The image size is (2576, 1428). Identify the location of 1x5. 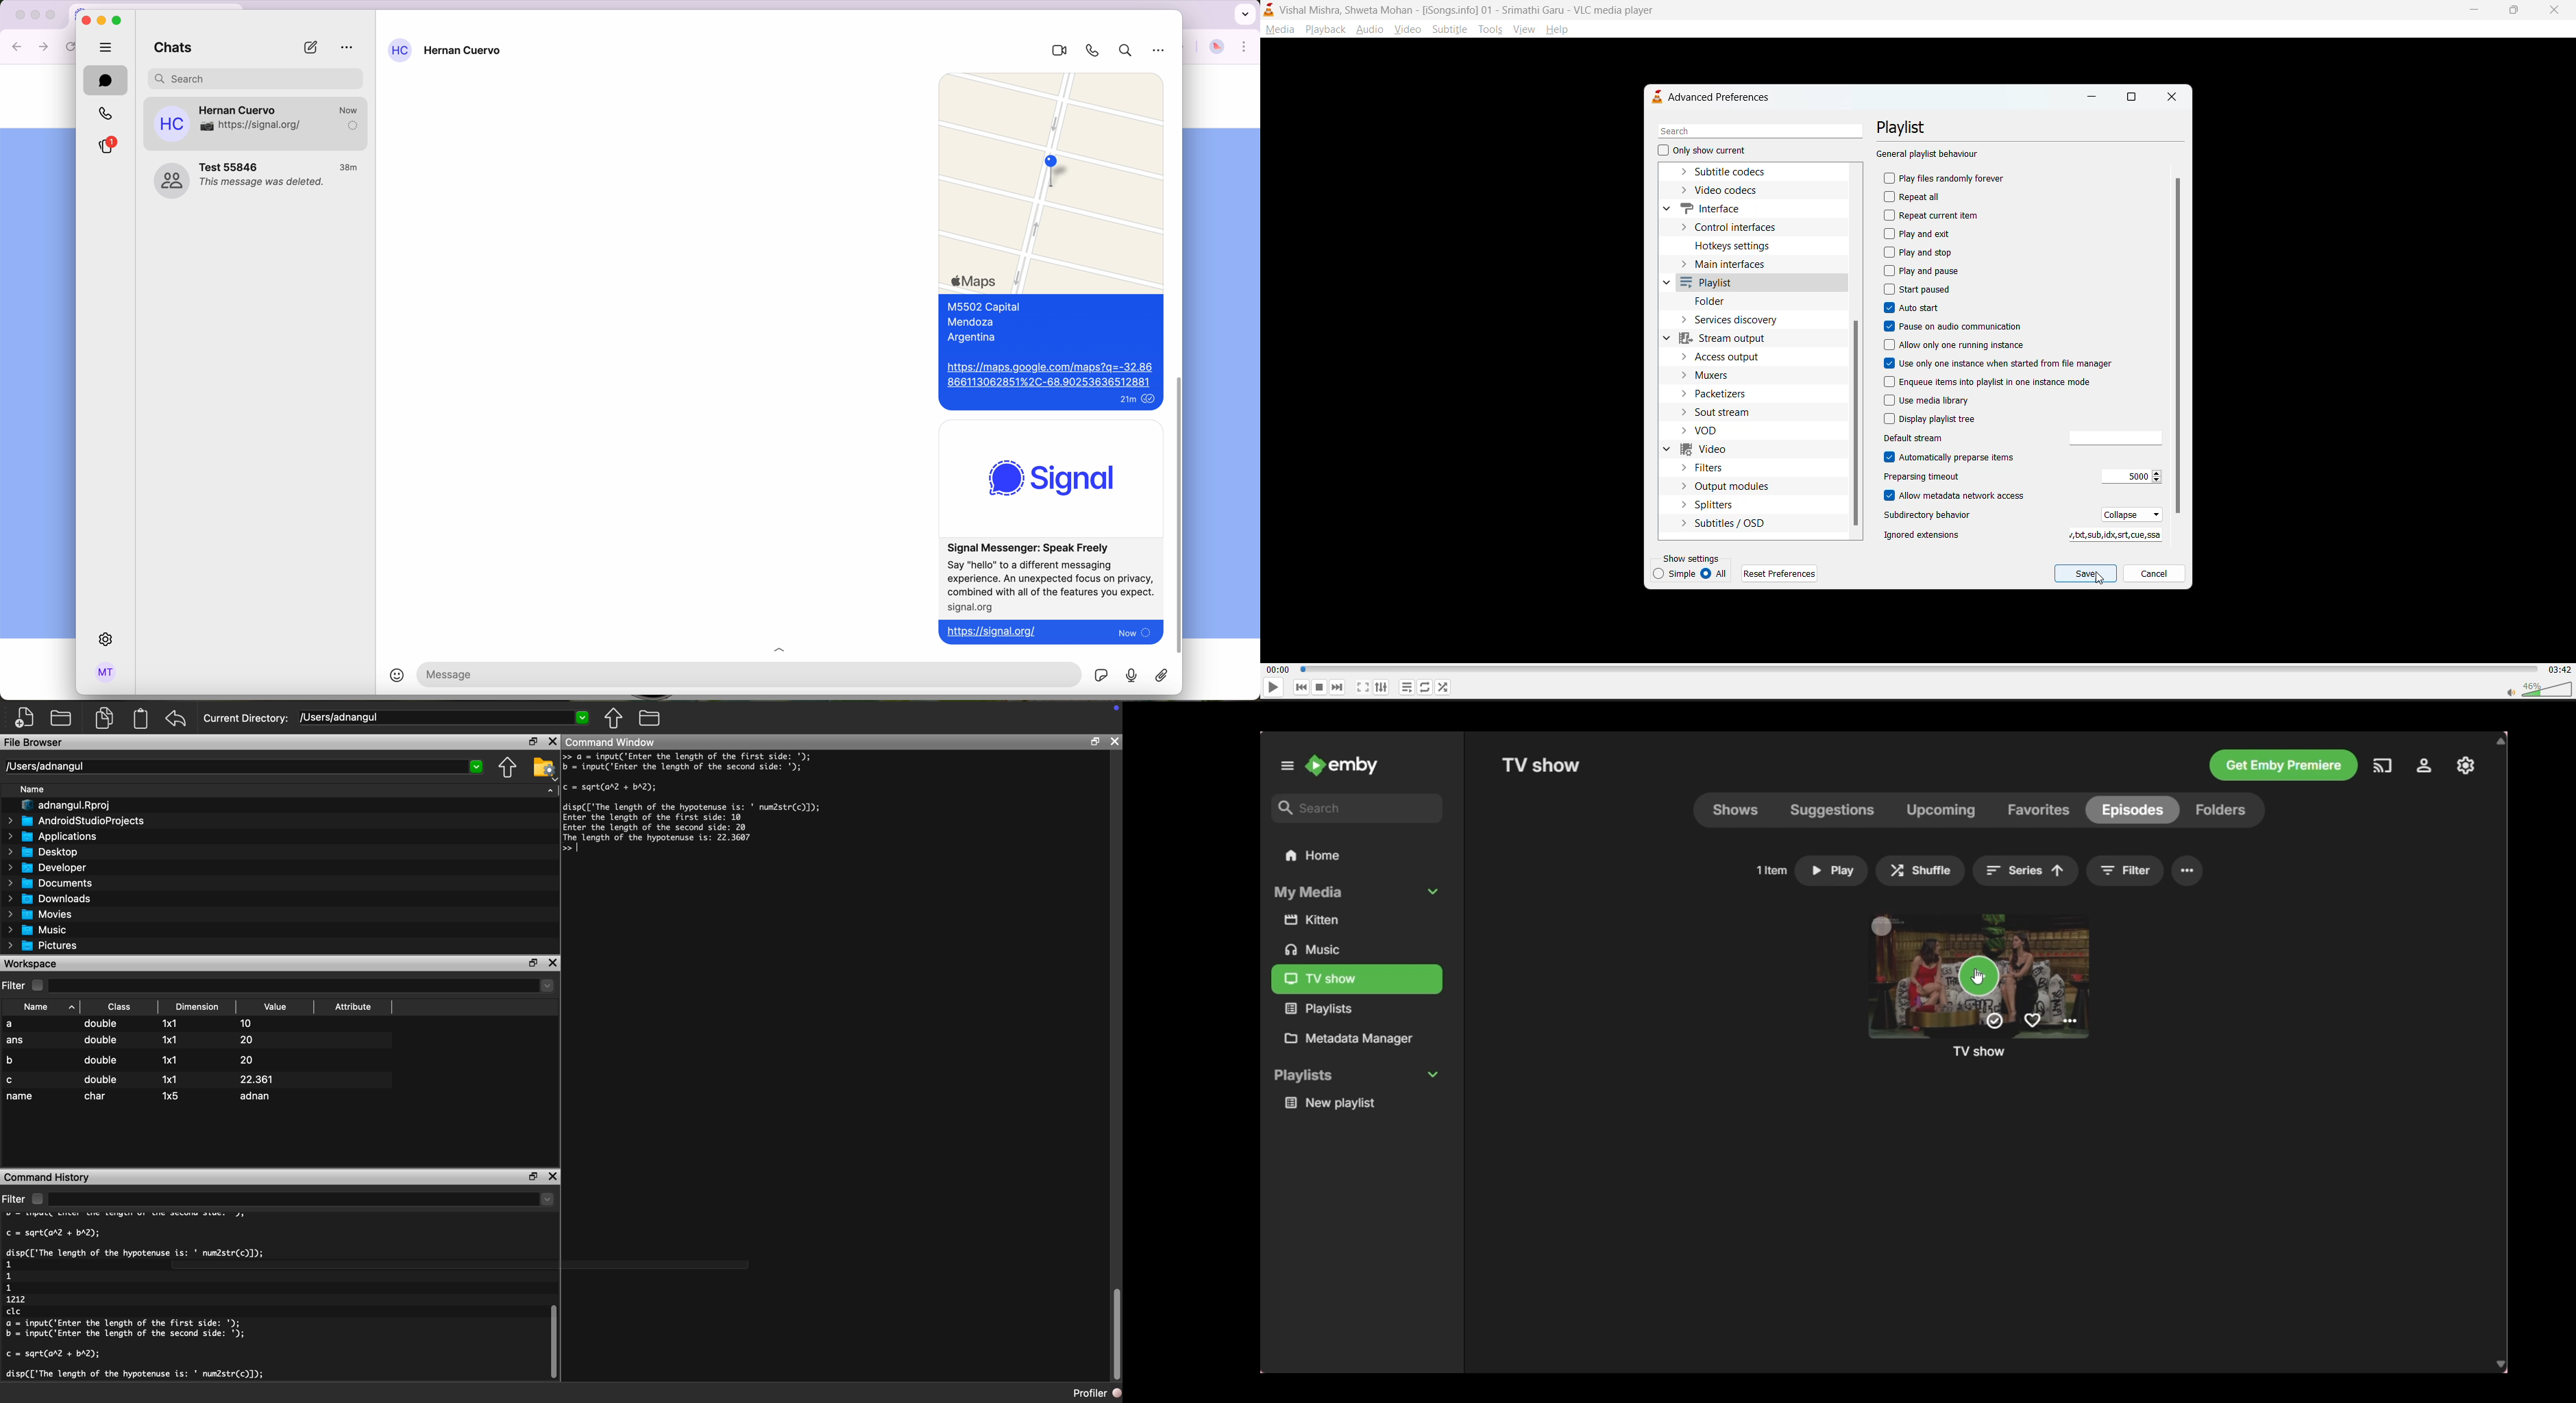
(171, 1095).